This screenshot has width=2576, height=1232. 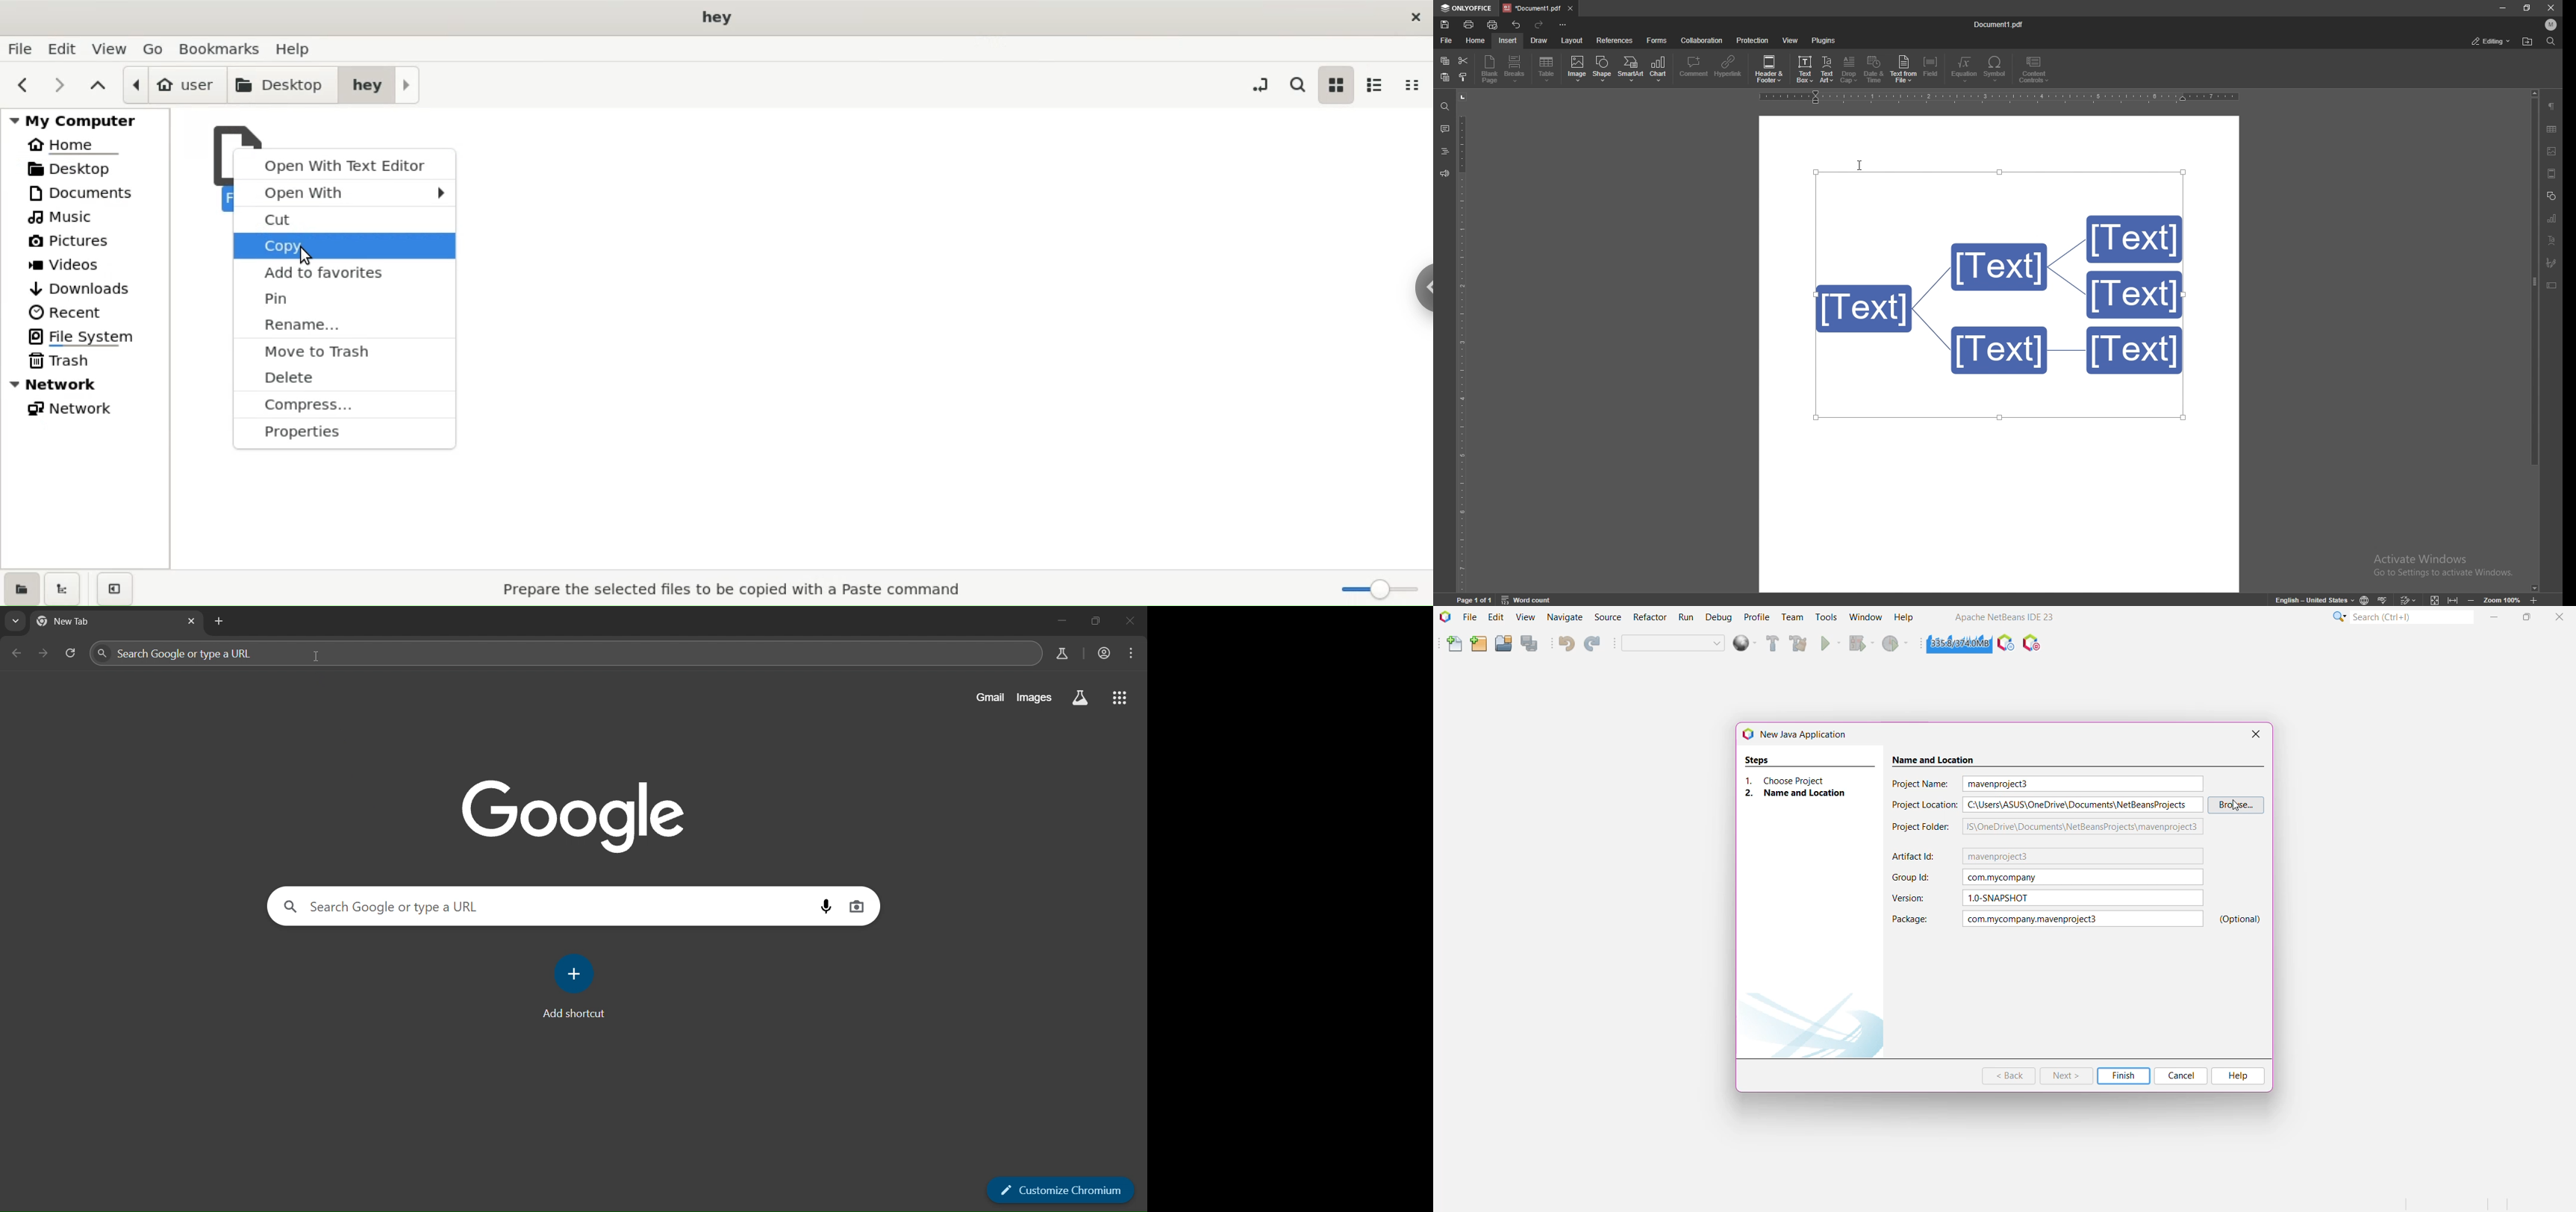 I want to click on quick print, so click(x=1493, y=25).